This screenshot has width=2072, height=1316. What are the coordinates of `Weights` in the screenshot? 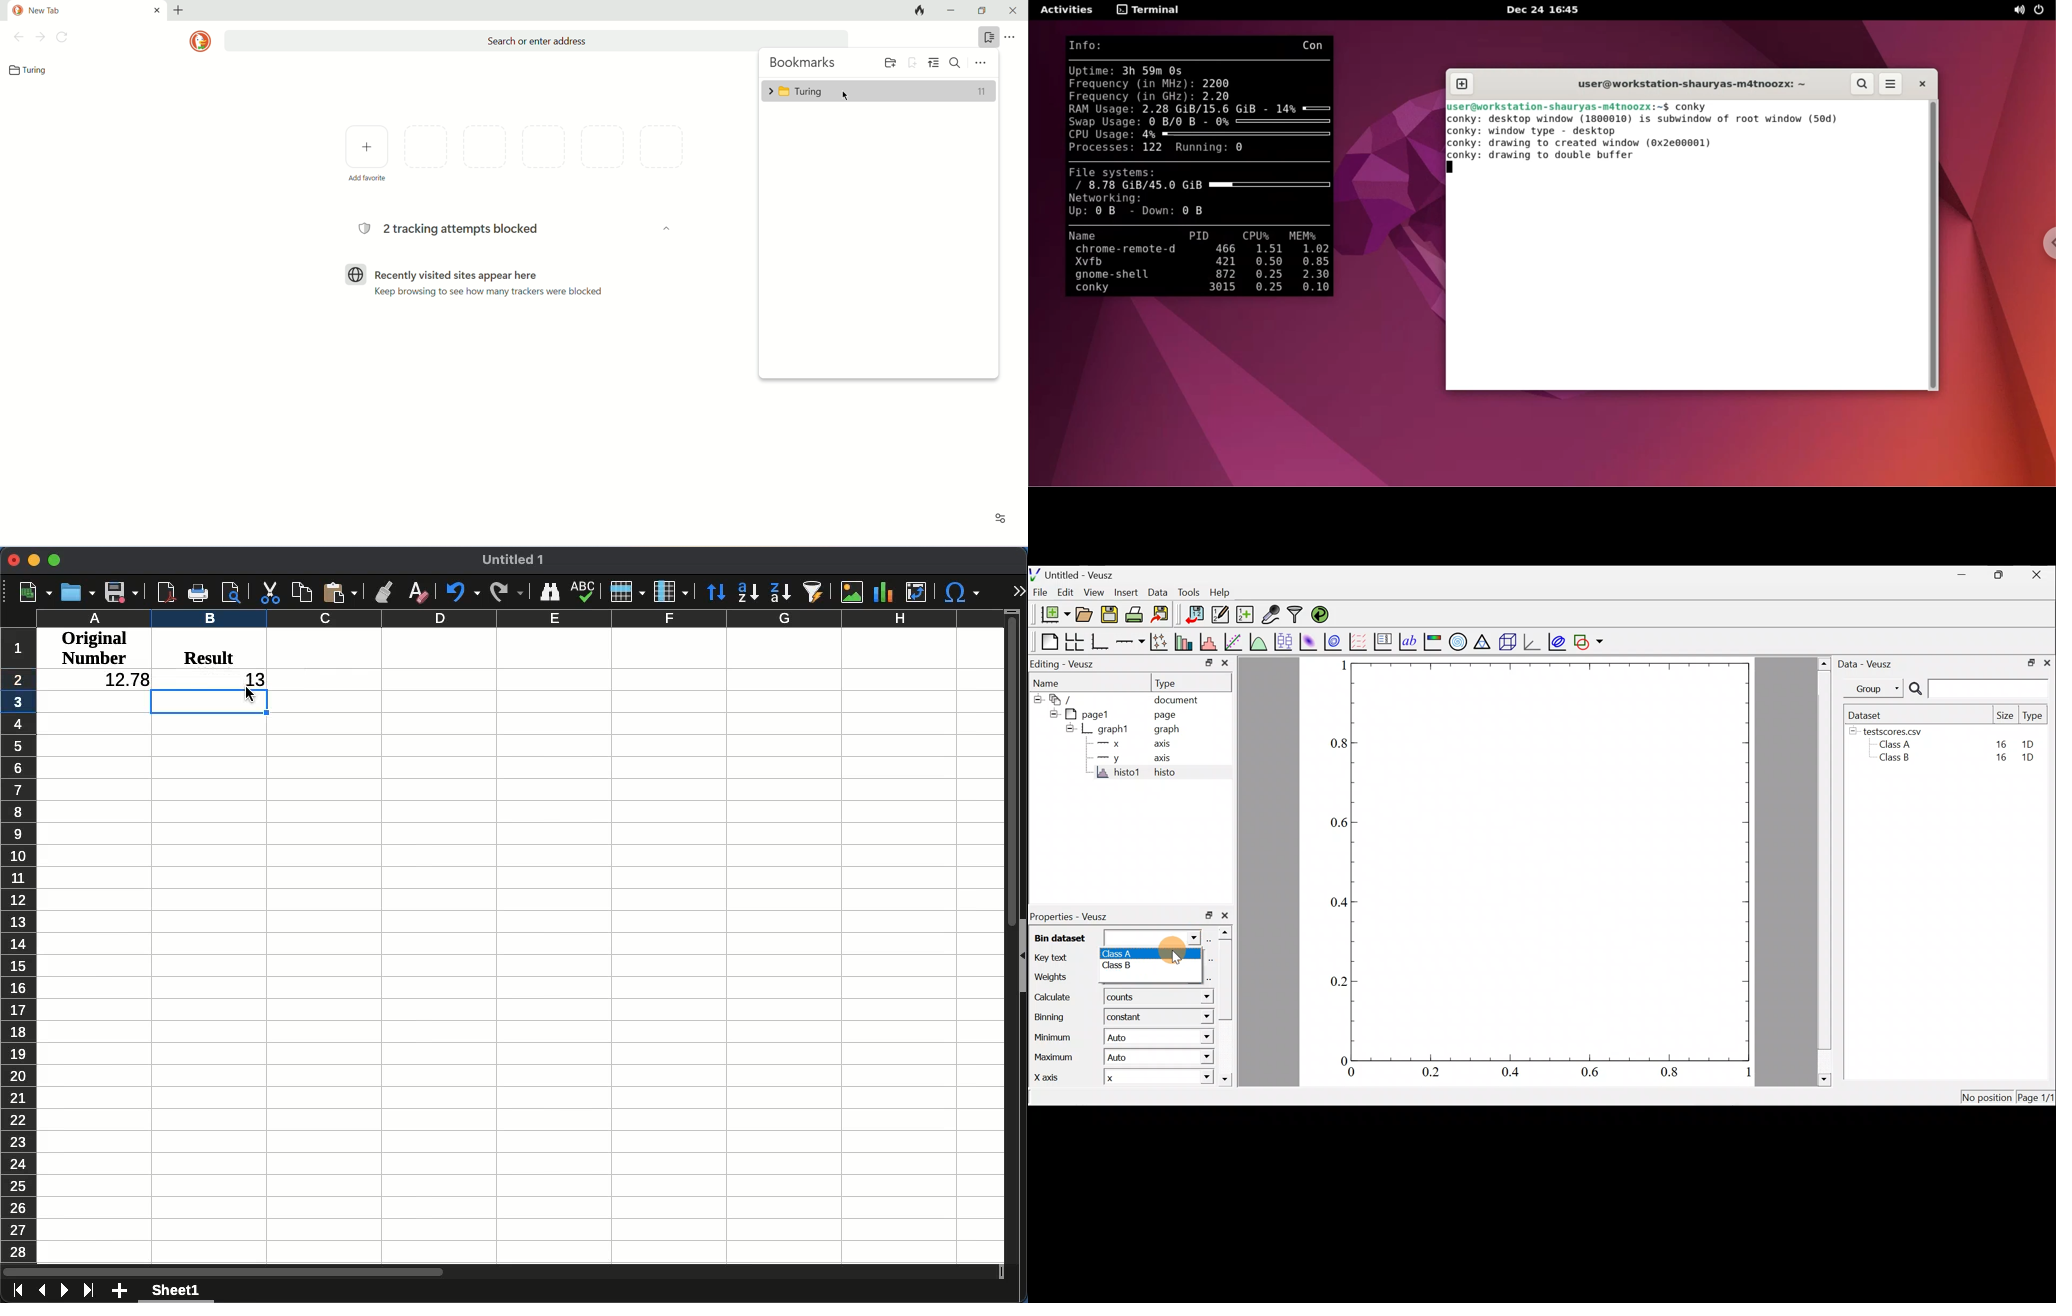 It's located at (1061, 977).